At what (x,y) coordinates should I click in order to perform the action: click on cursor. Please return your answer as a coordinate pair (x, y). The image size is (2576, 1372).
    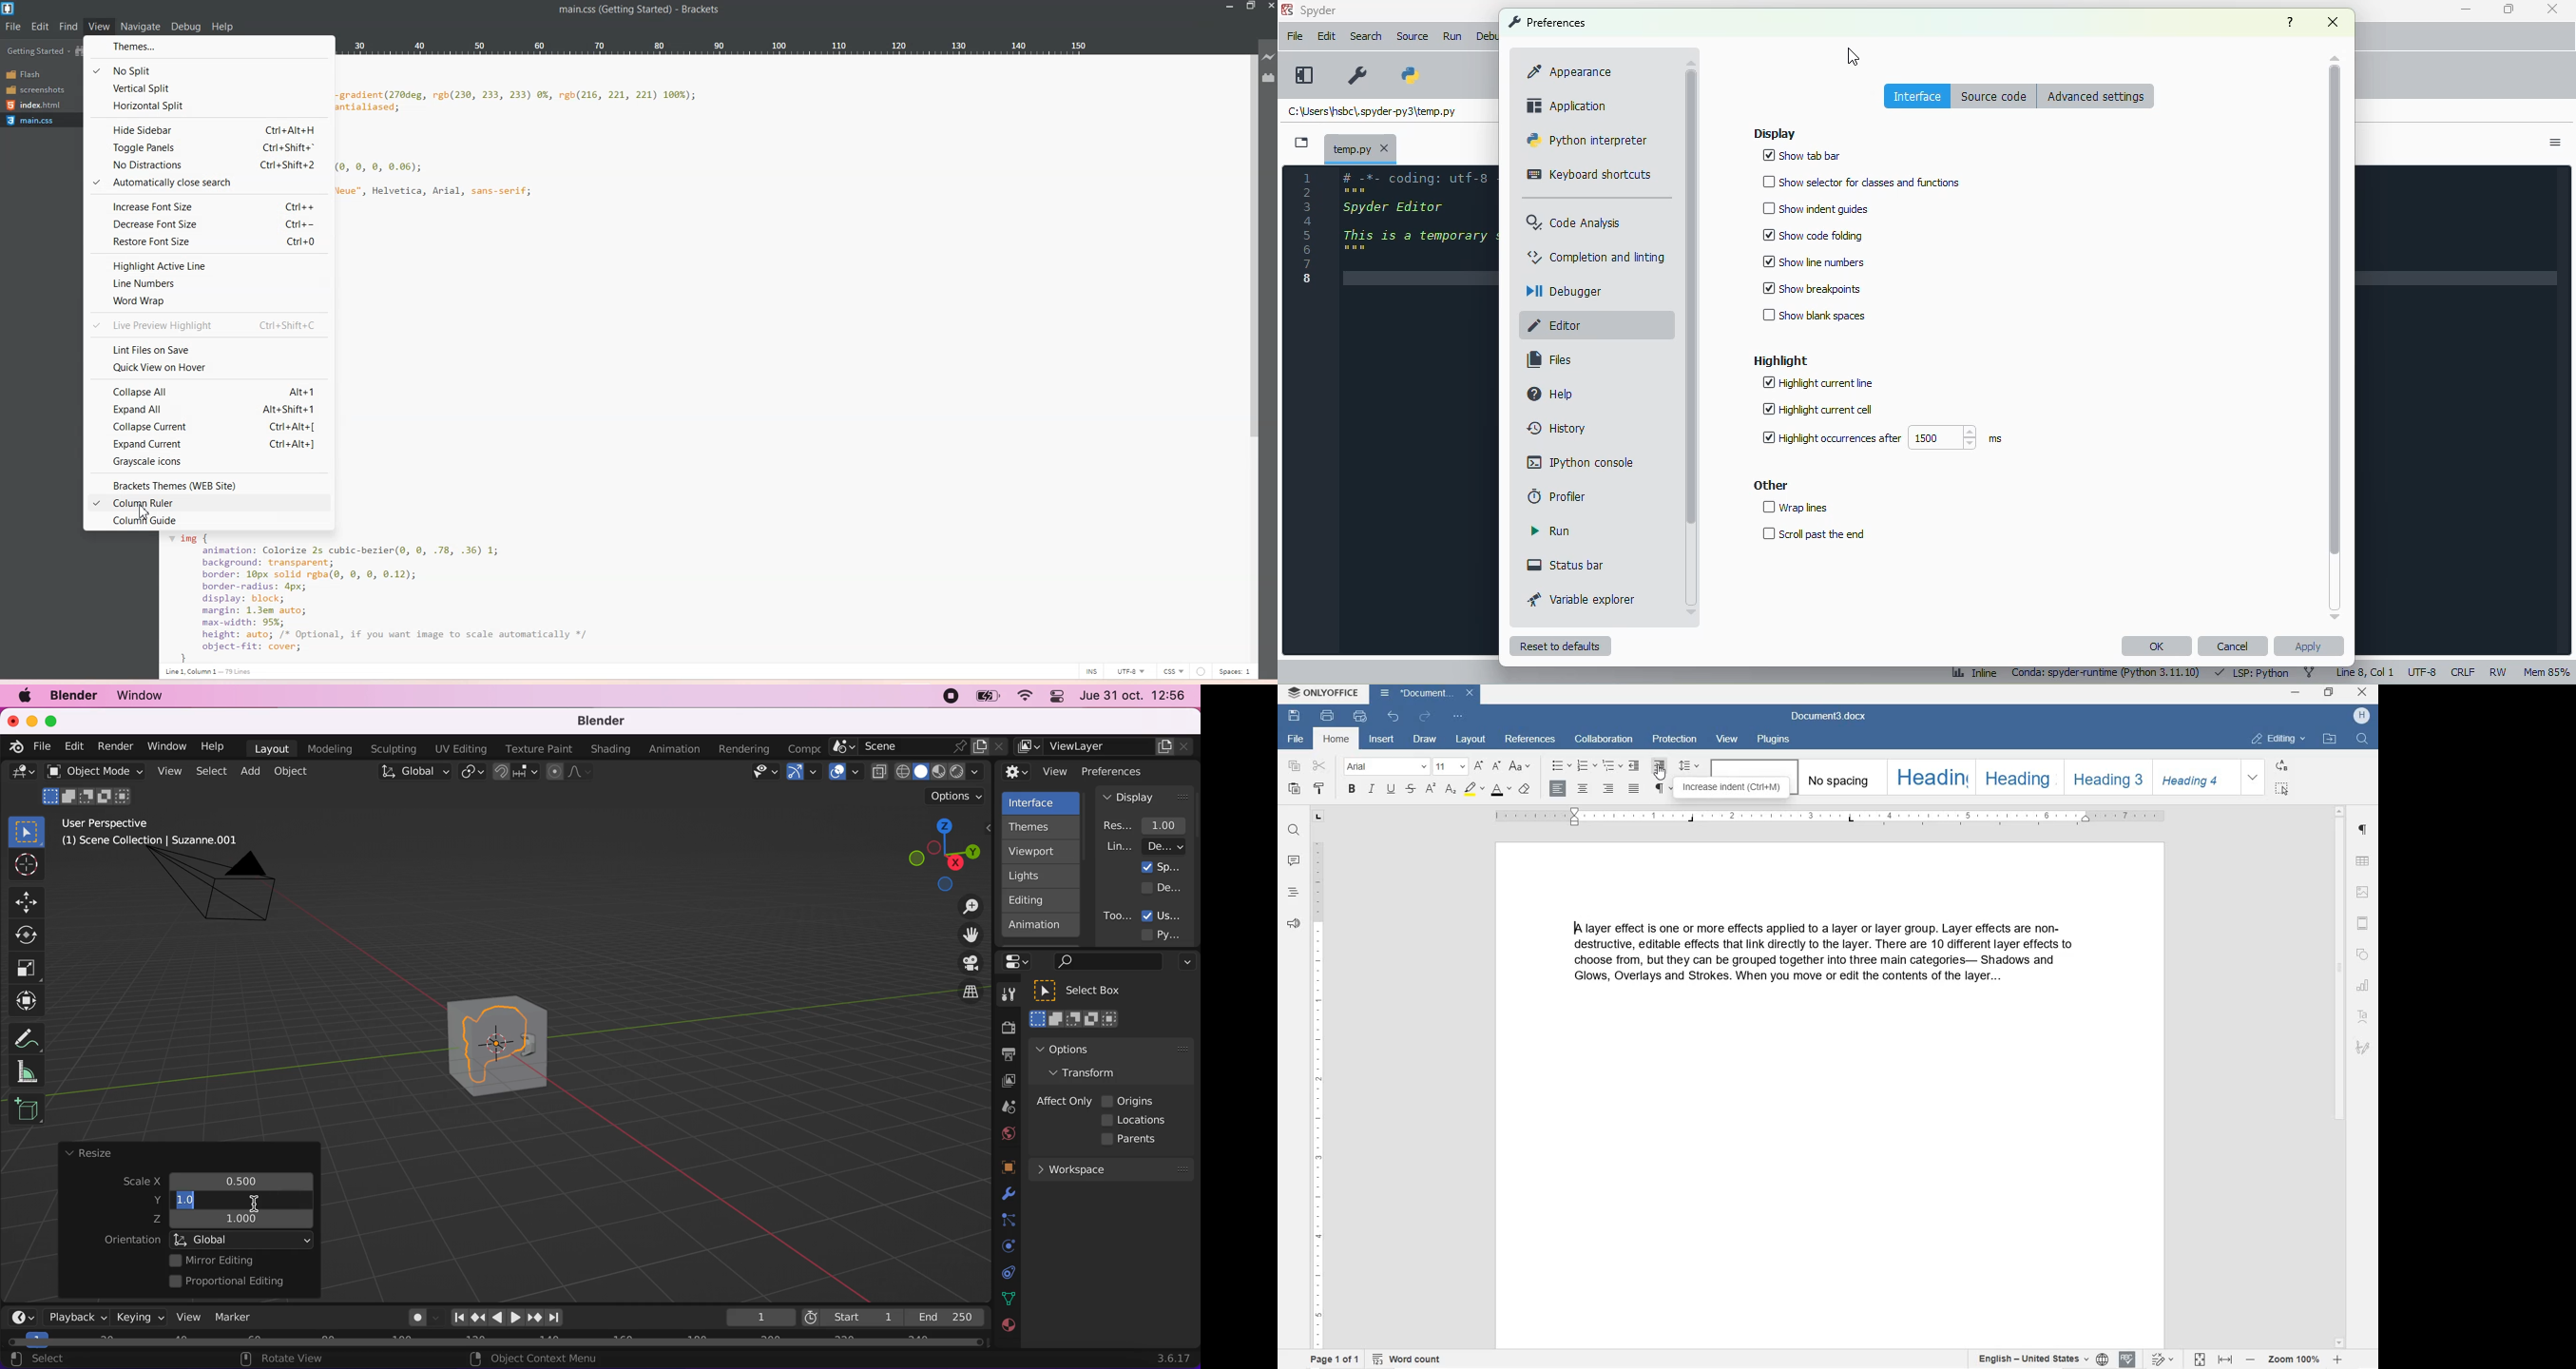
    Looking at the image, I should click on (1853, 56).